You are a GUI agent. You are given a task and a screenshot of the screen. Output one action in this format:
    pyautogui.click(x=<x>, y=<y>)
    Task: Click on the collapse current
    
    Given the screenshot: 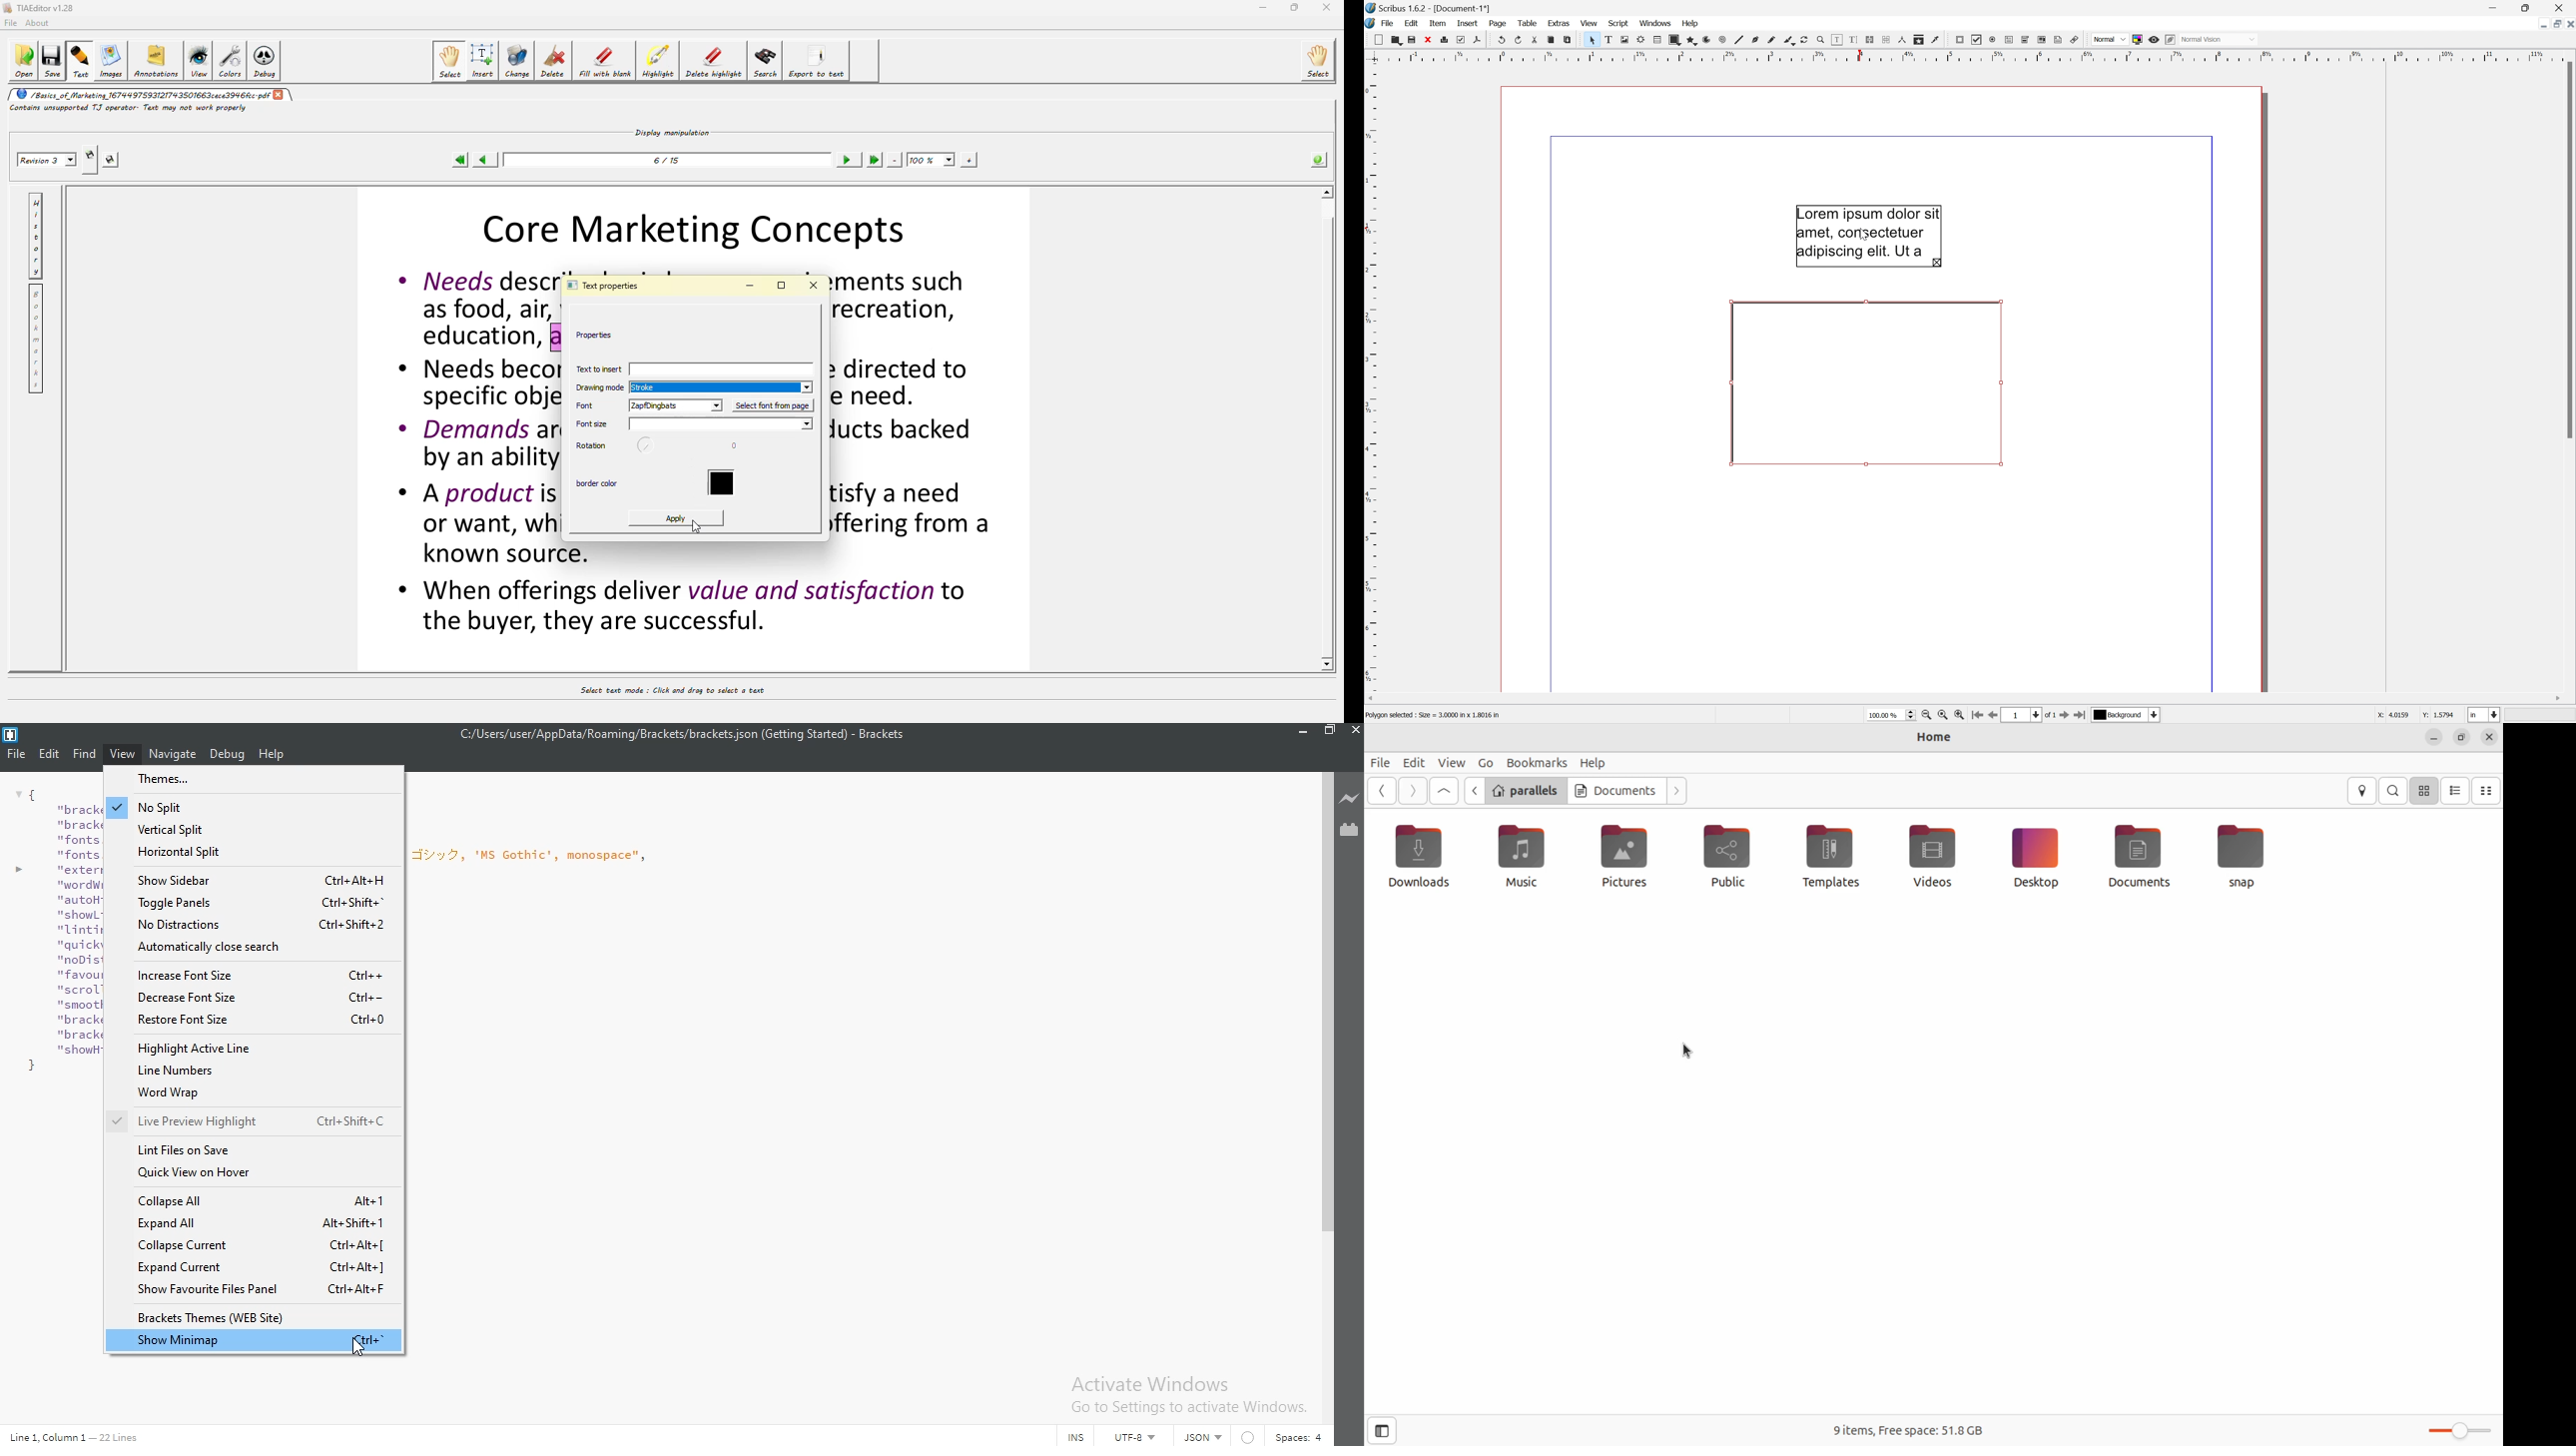 What is the action you would take?
    pyautogui.click(x=250, y=1245)
    